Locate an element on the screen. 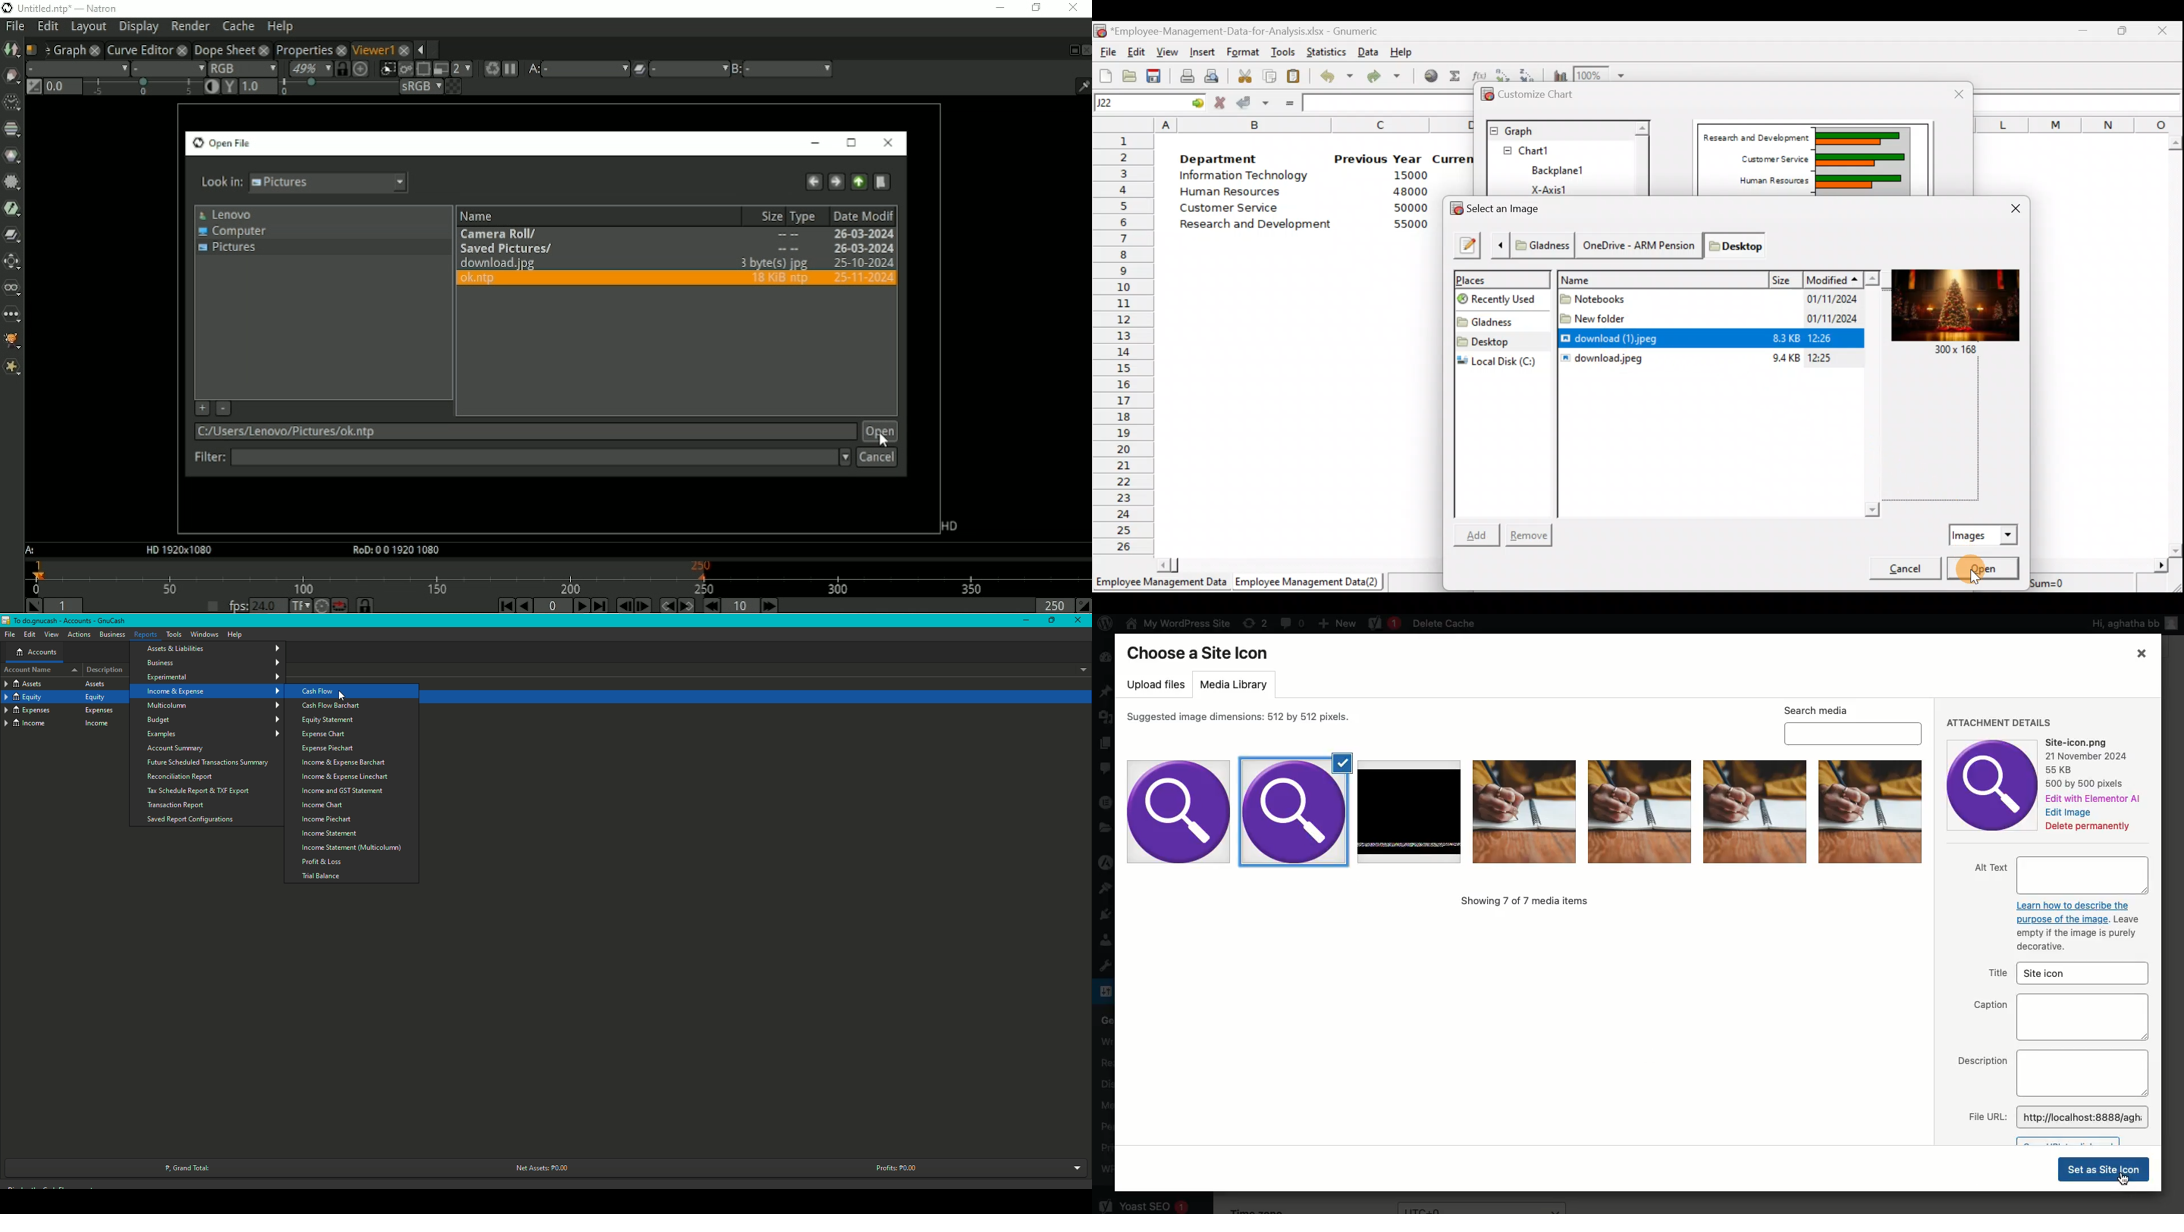 This screenshot has width=2184, height=1232. Tools is located at coordinates (1107, 964).